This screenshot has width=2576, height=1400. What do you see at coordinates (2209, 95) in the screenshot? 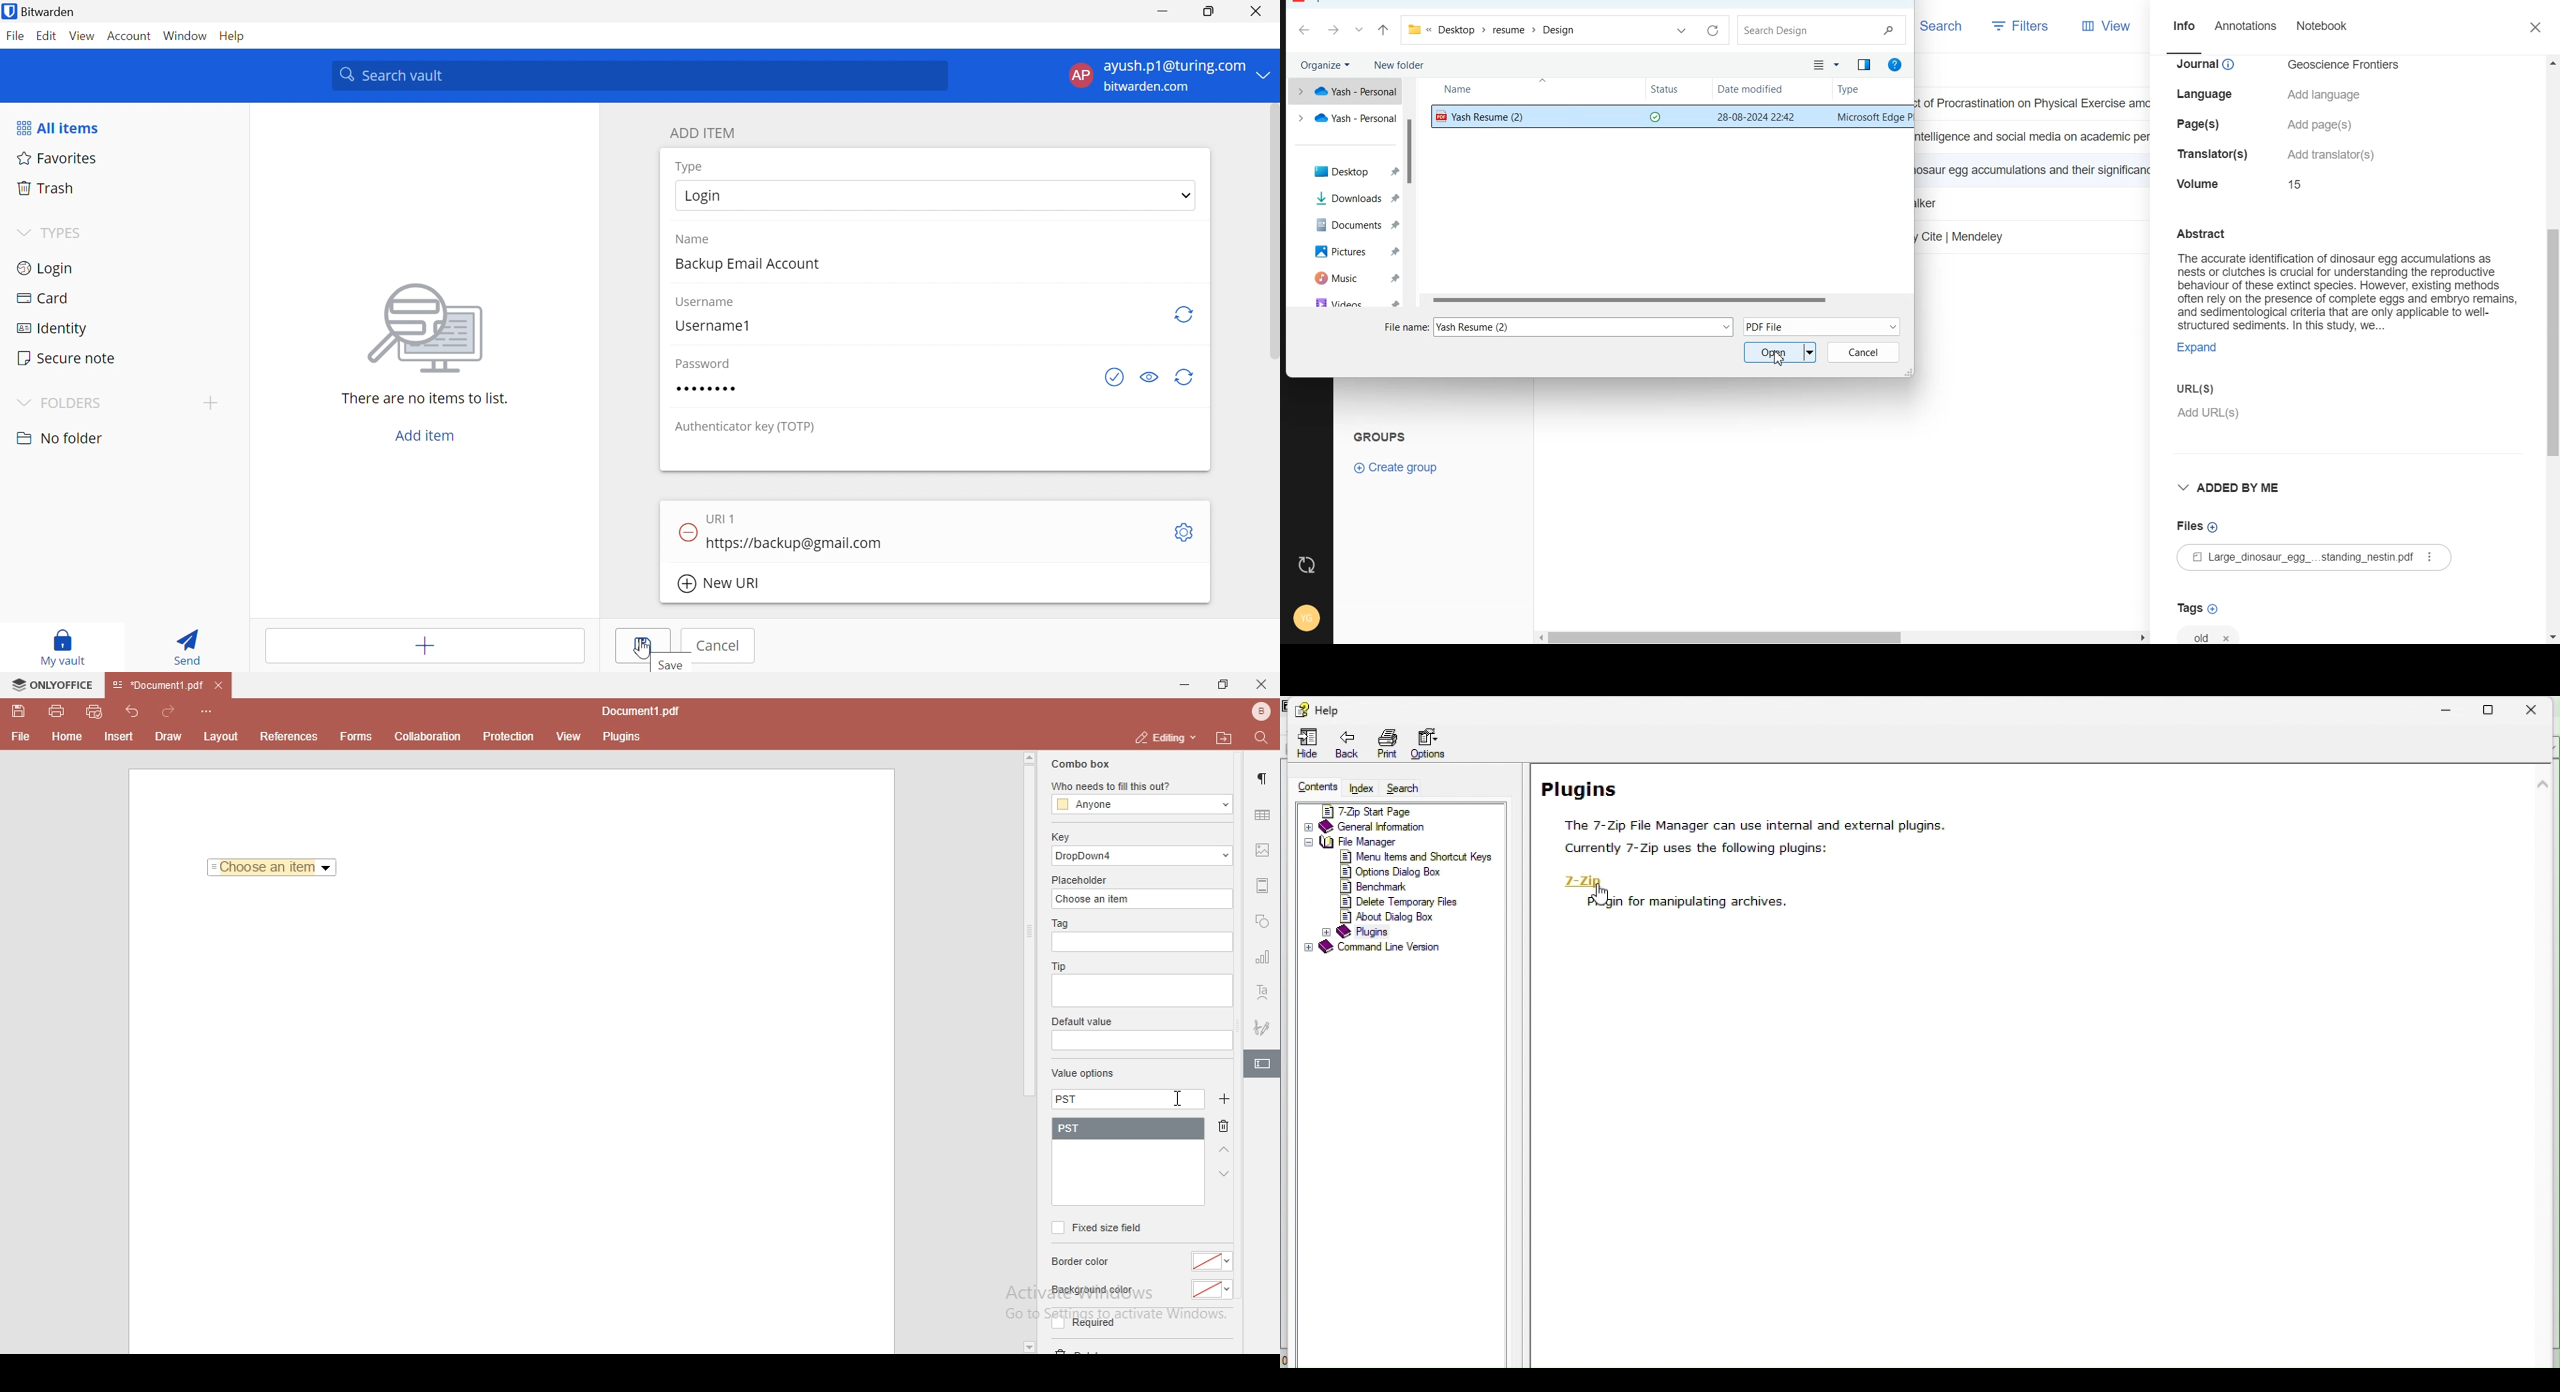
I see `details` at bounding box center [2209, 95].